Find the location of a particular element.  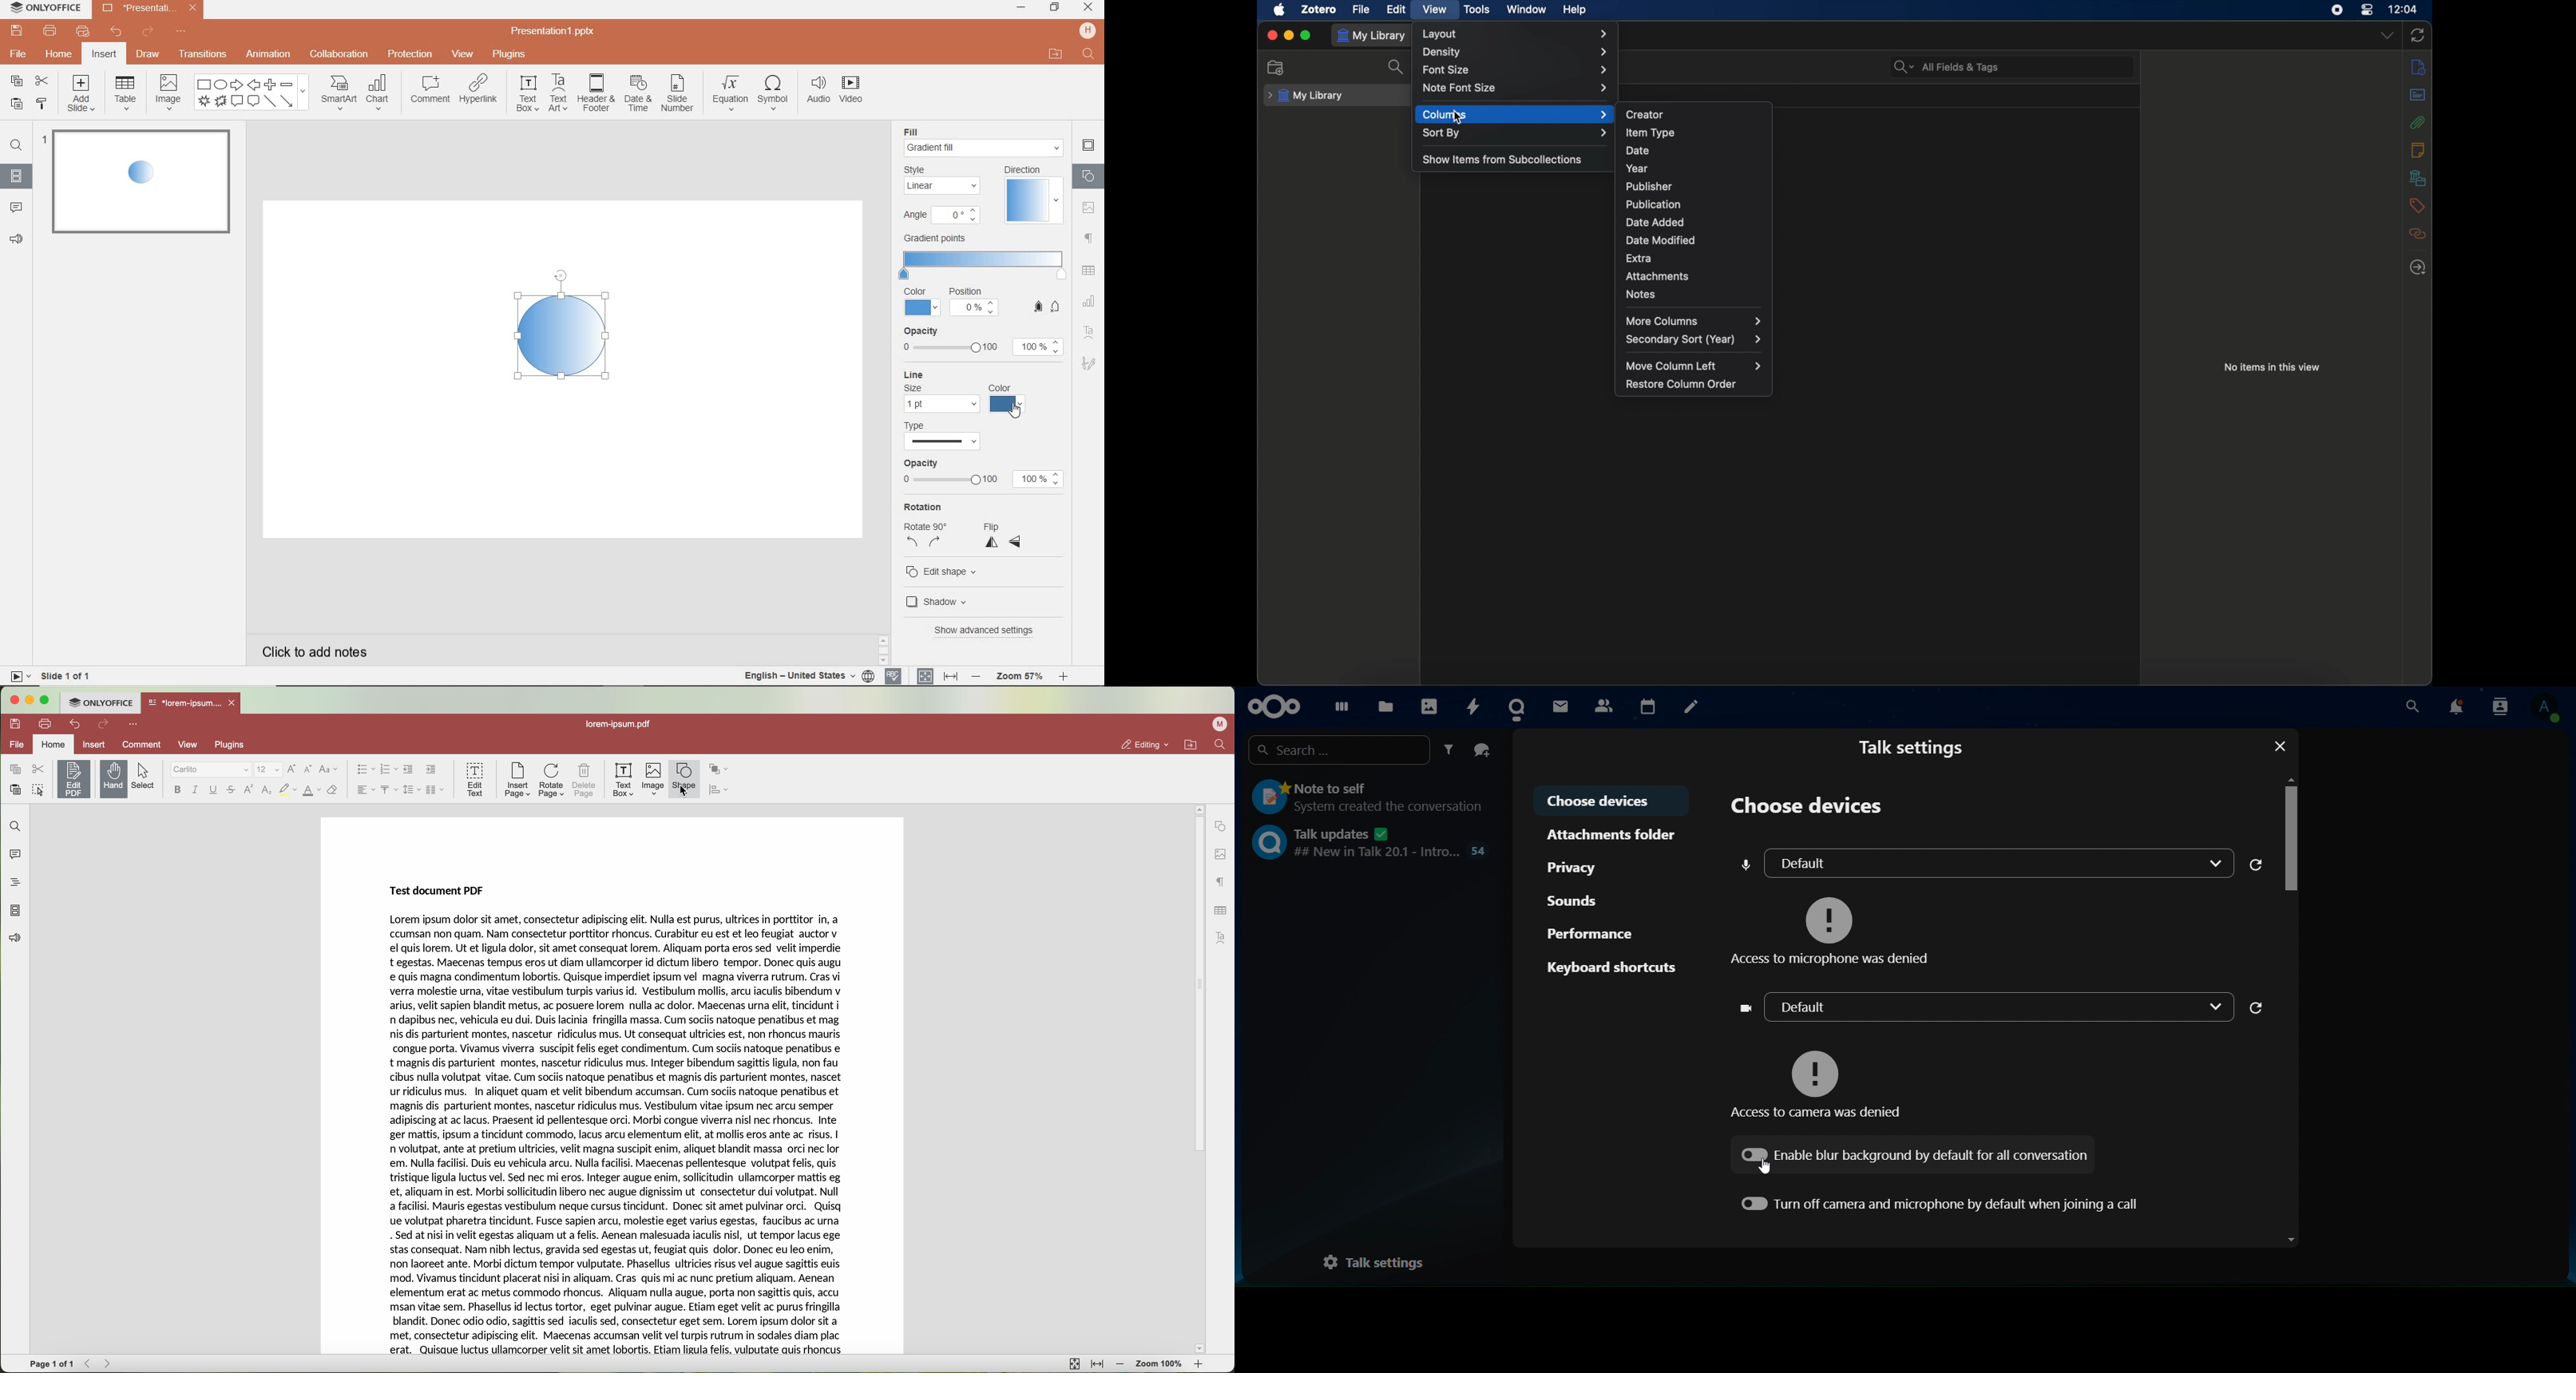

feedback & support is located at coordinates (15, 241).